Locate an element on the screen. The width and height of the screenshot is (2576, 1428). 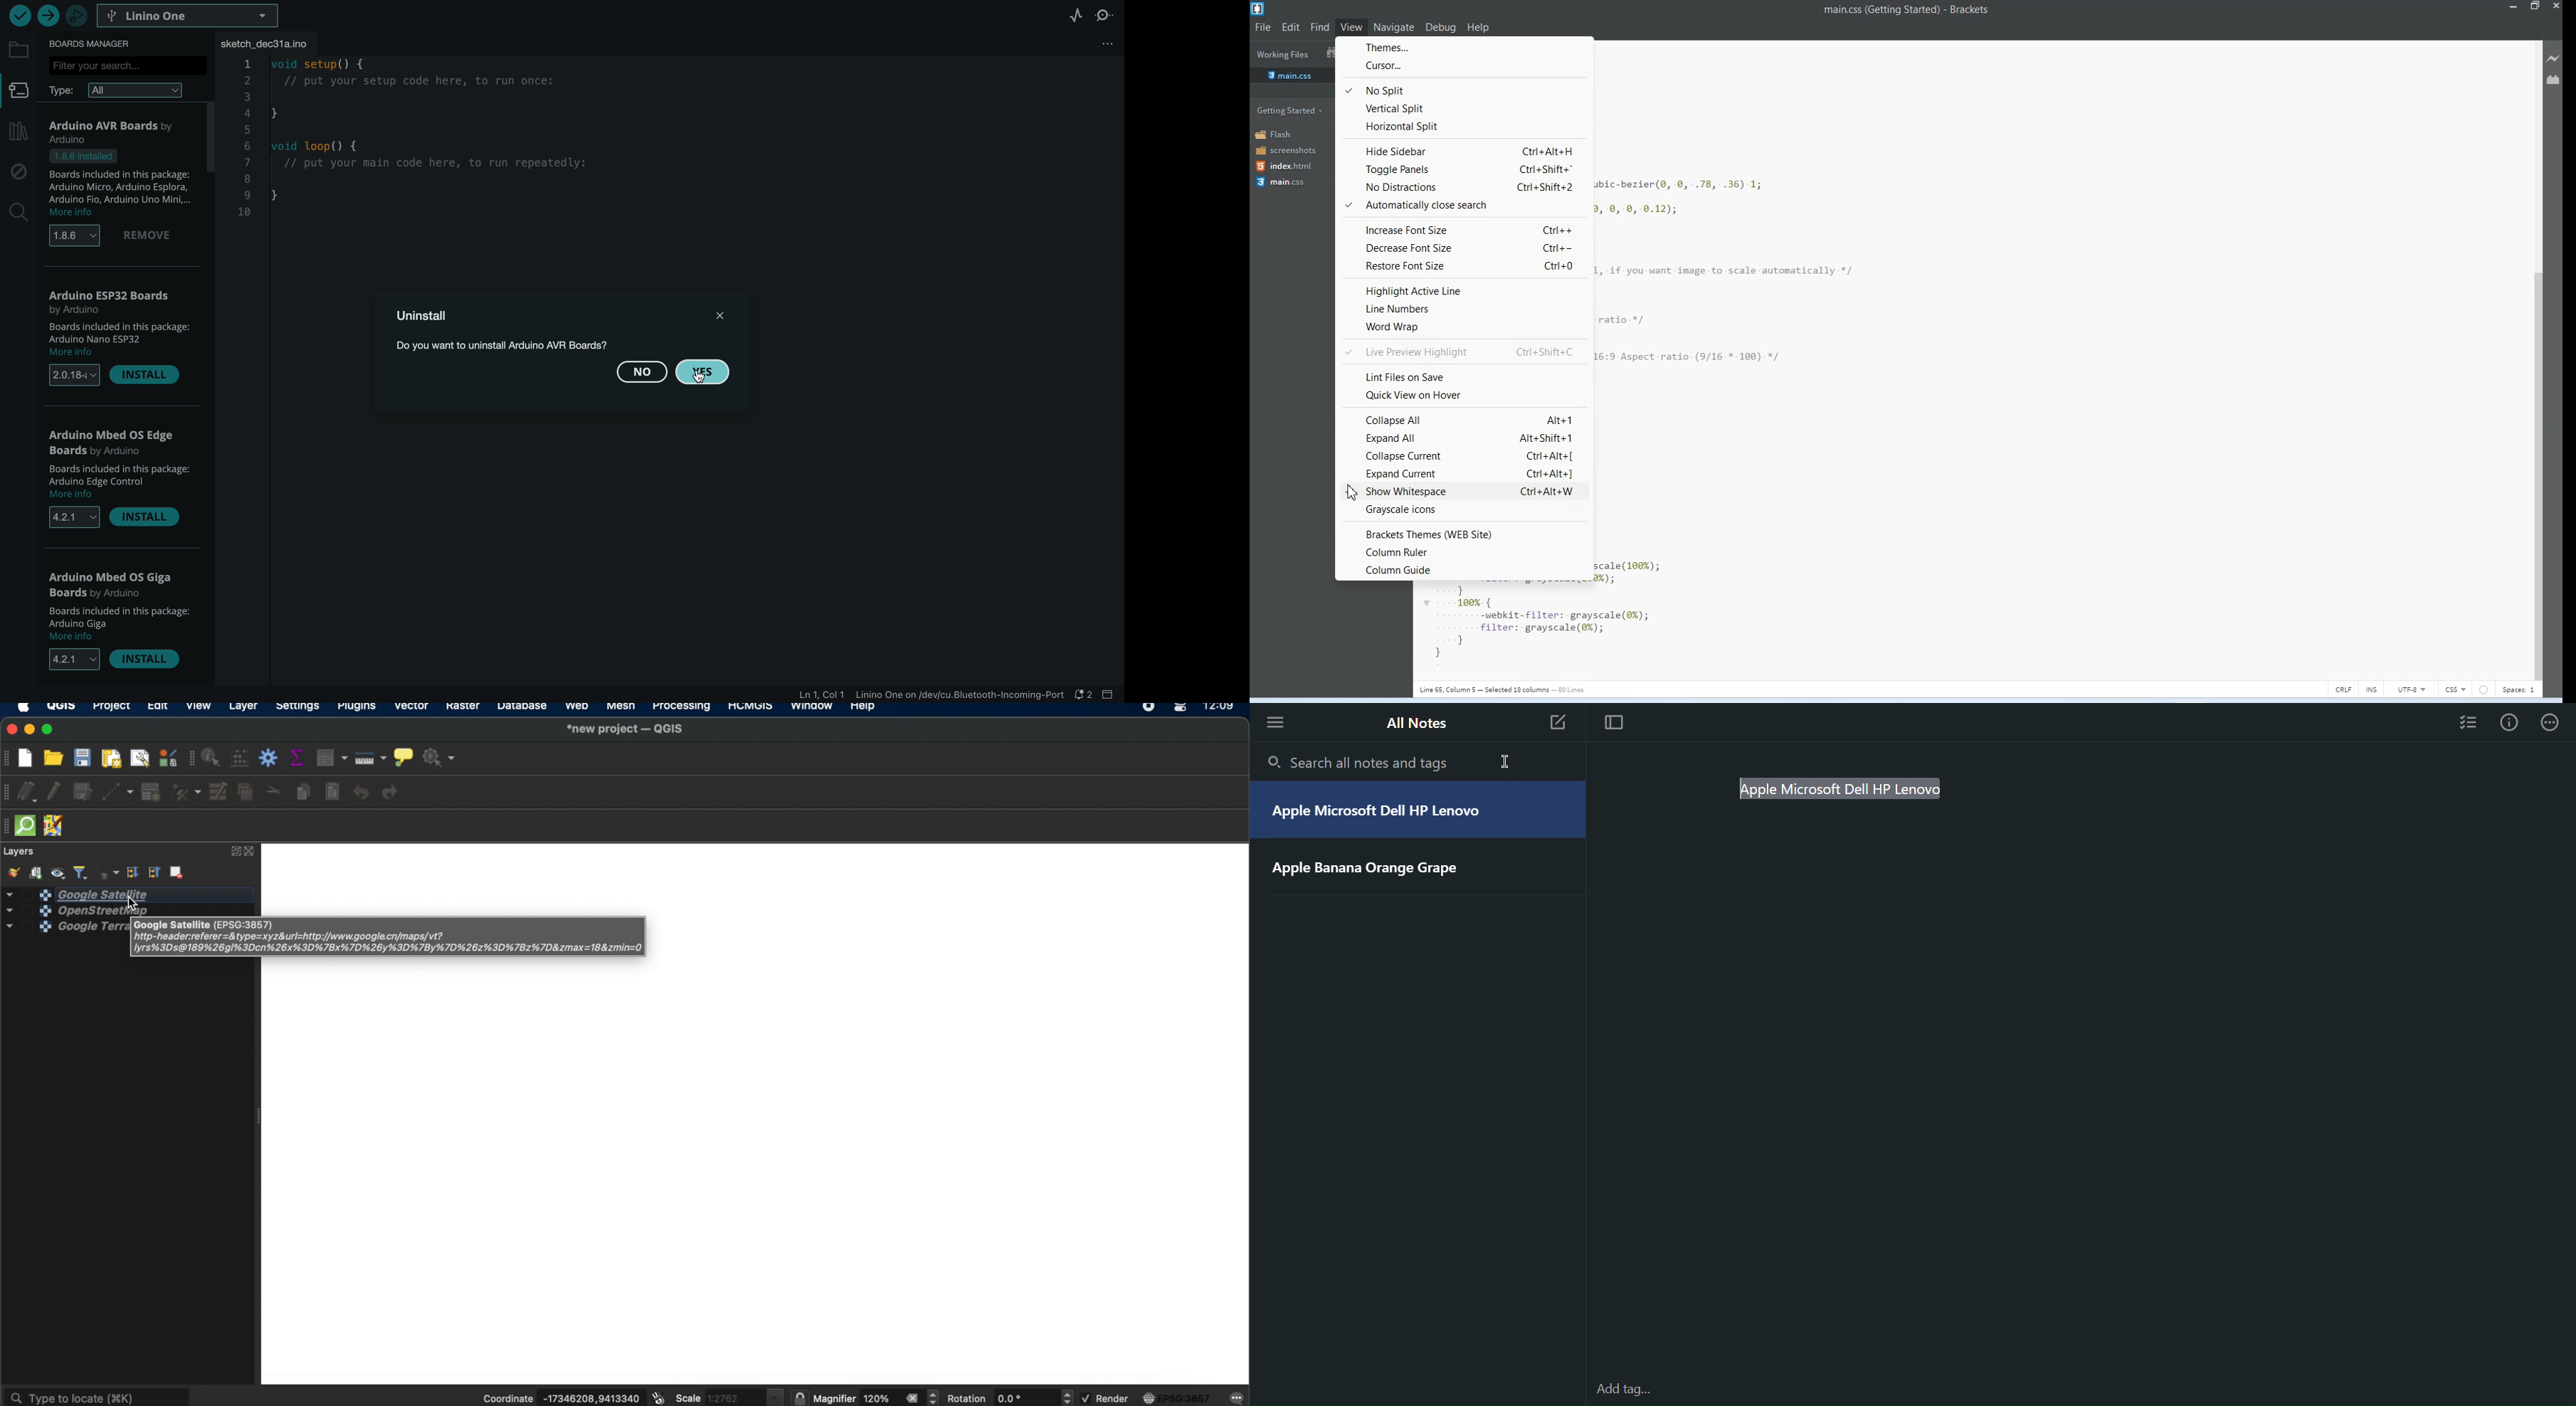
Column ruler is located at coordinates (1464, 551).